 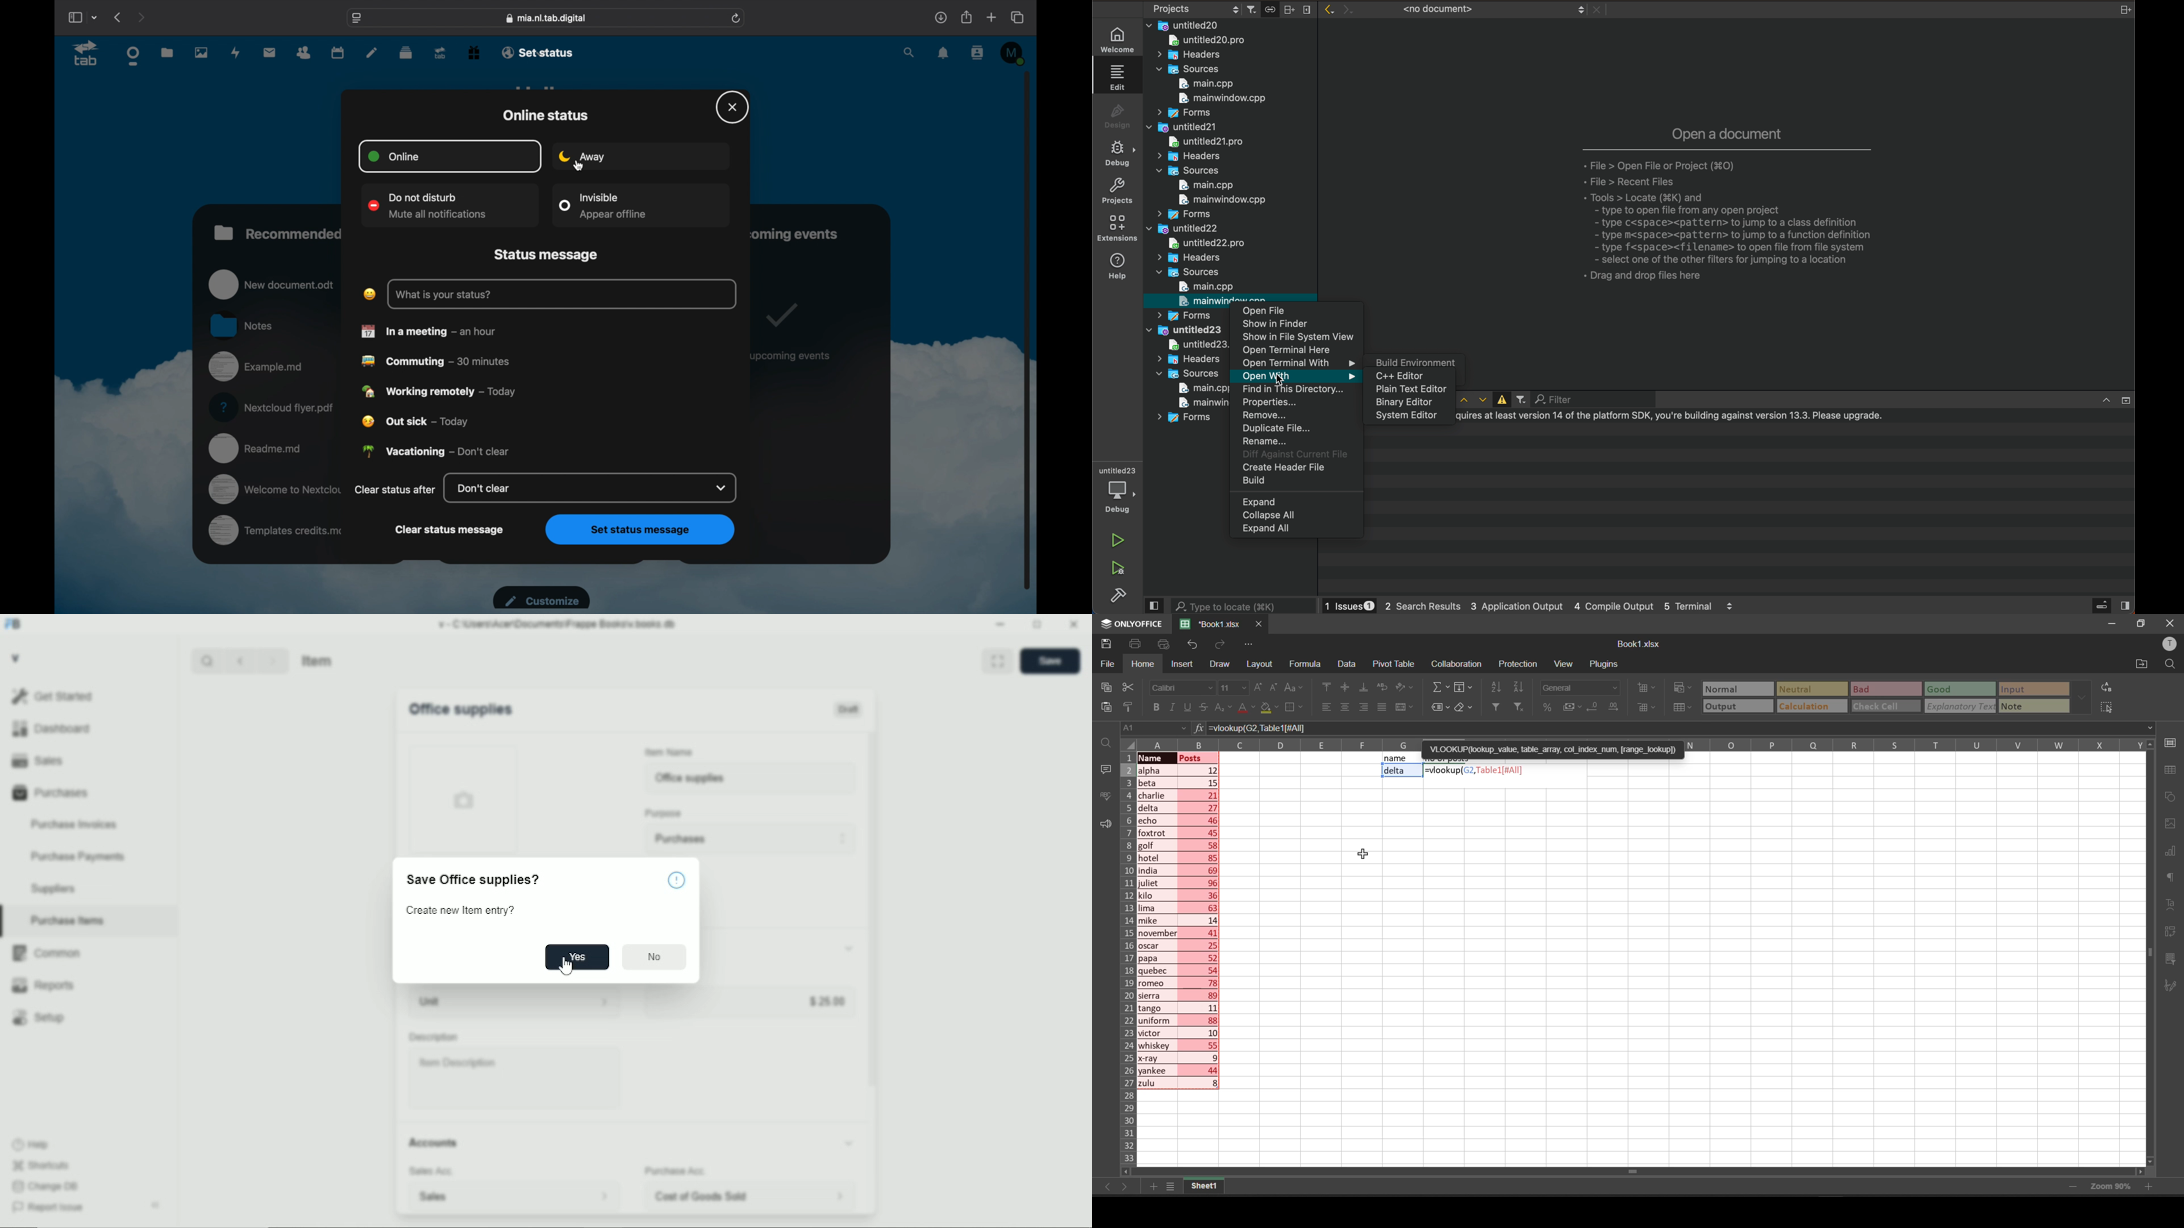 I want to click on nextcloud, so click(x=274, y=407).